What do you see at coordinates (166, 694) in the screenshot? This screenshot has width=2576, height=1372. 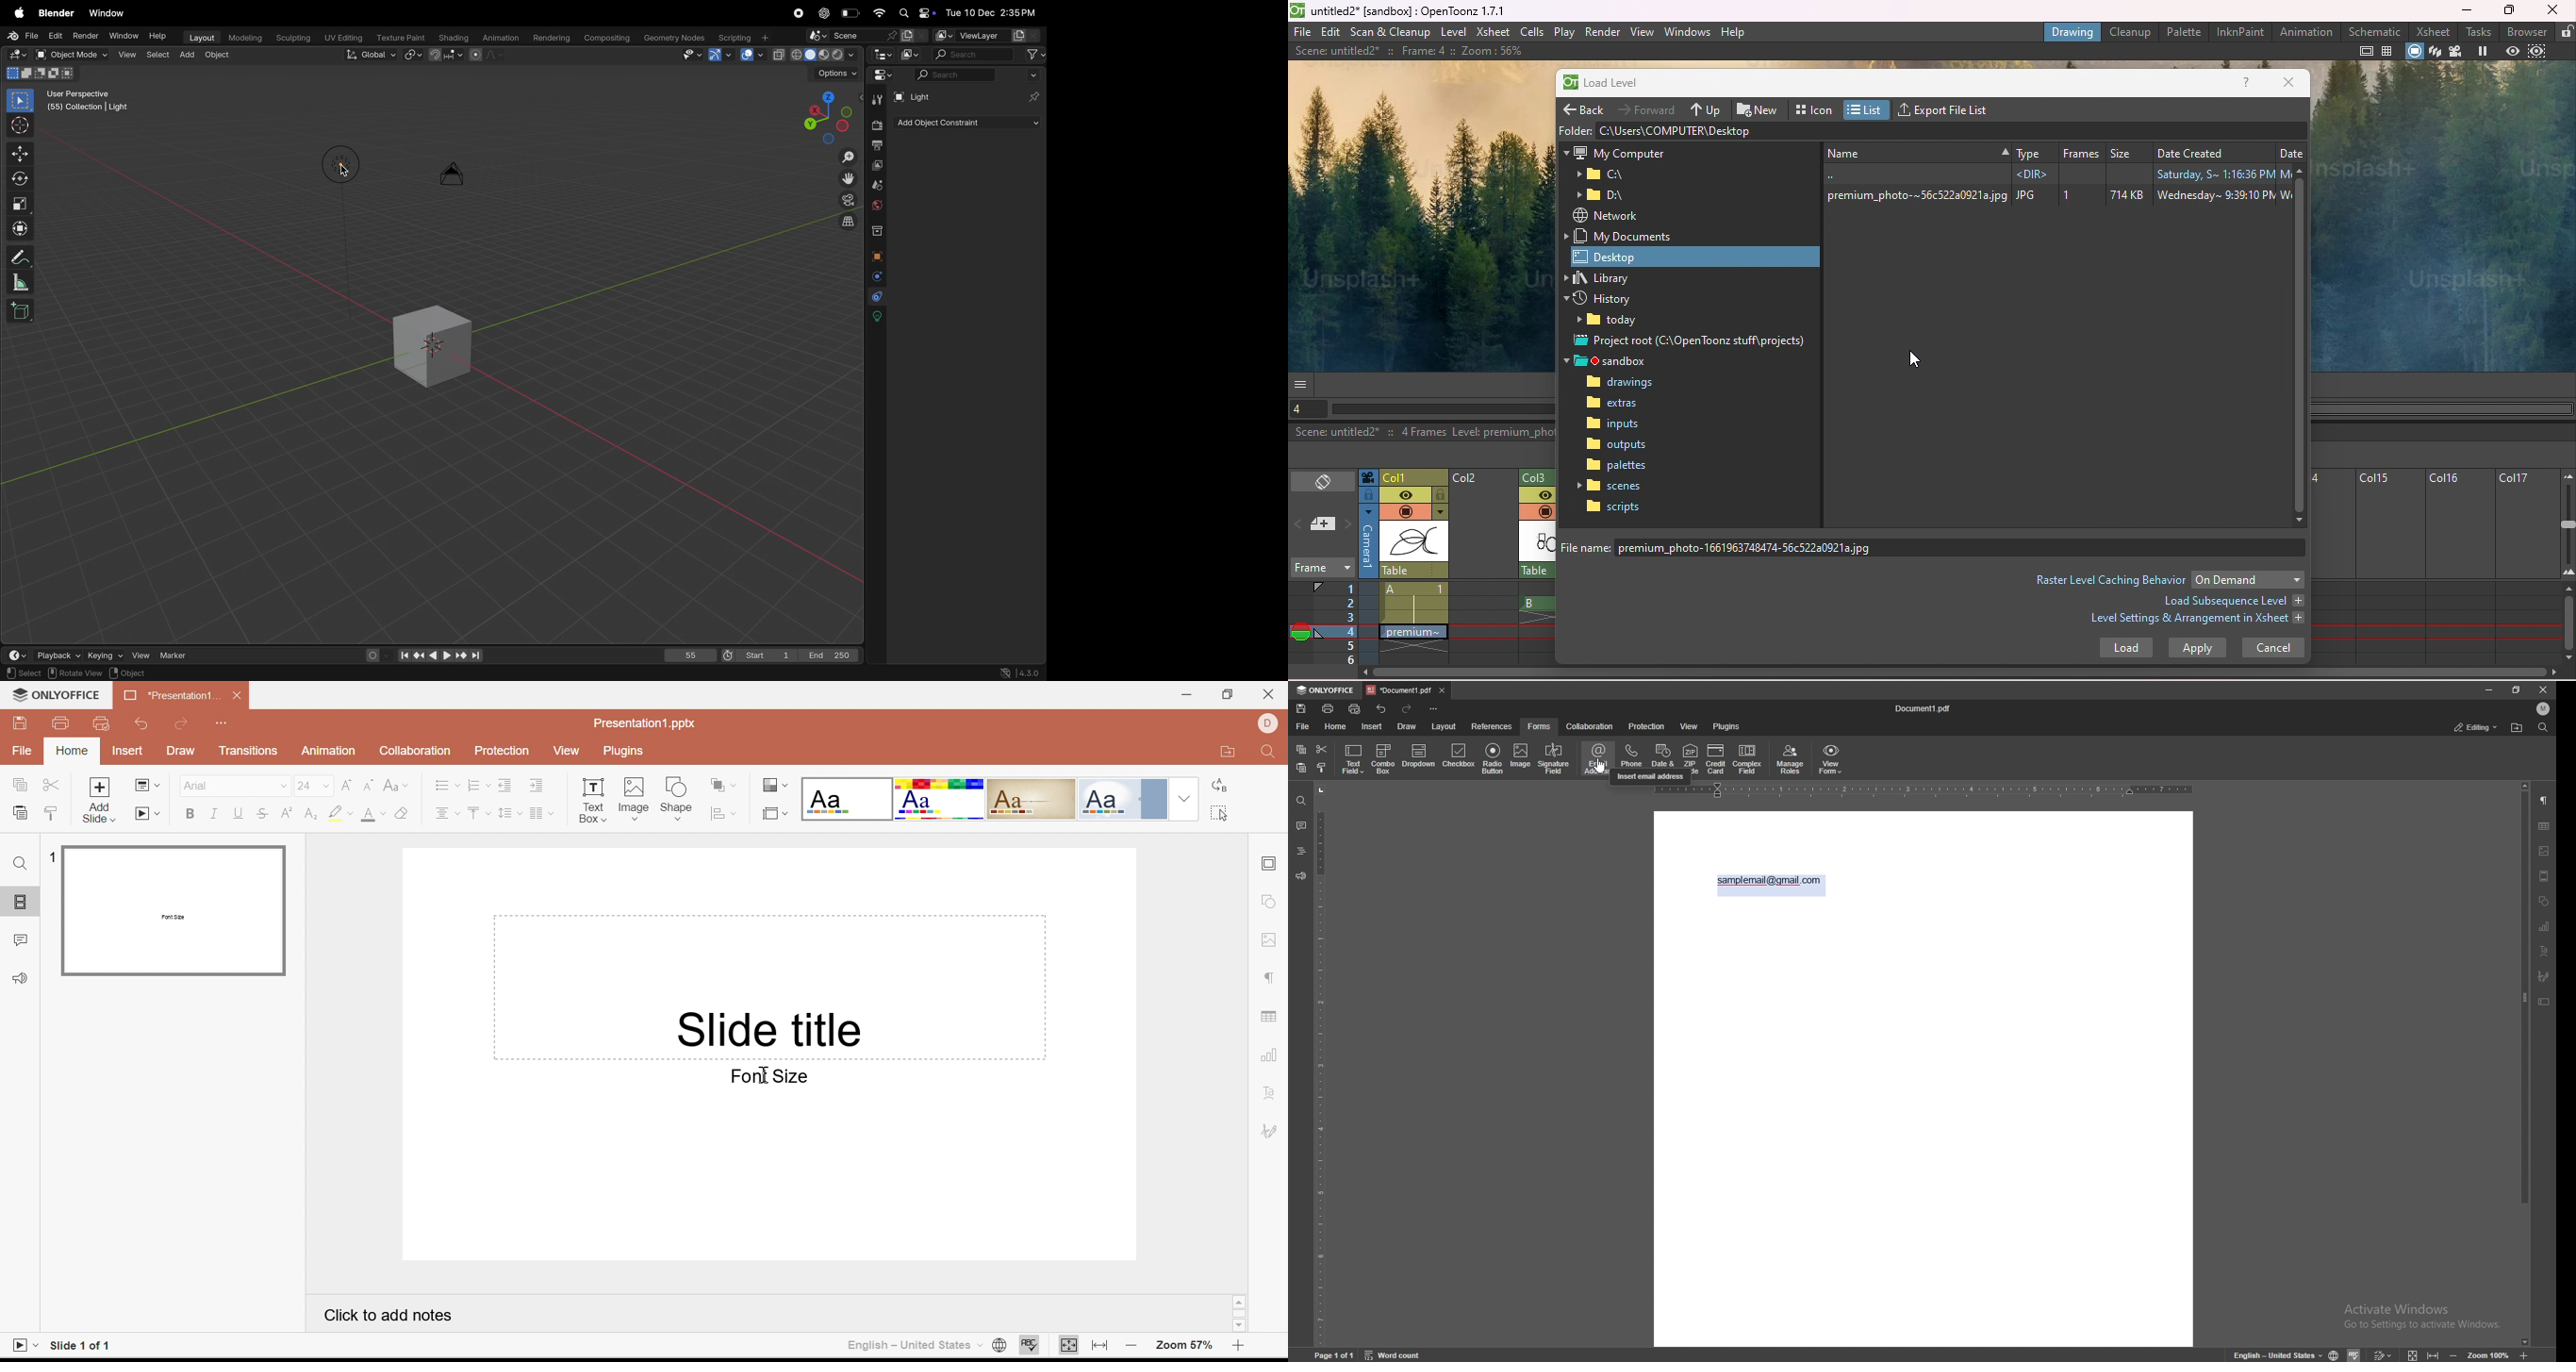 I see `*Presentation1` at bounding box center [166, 694].